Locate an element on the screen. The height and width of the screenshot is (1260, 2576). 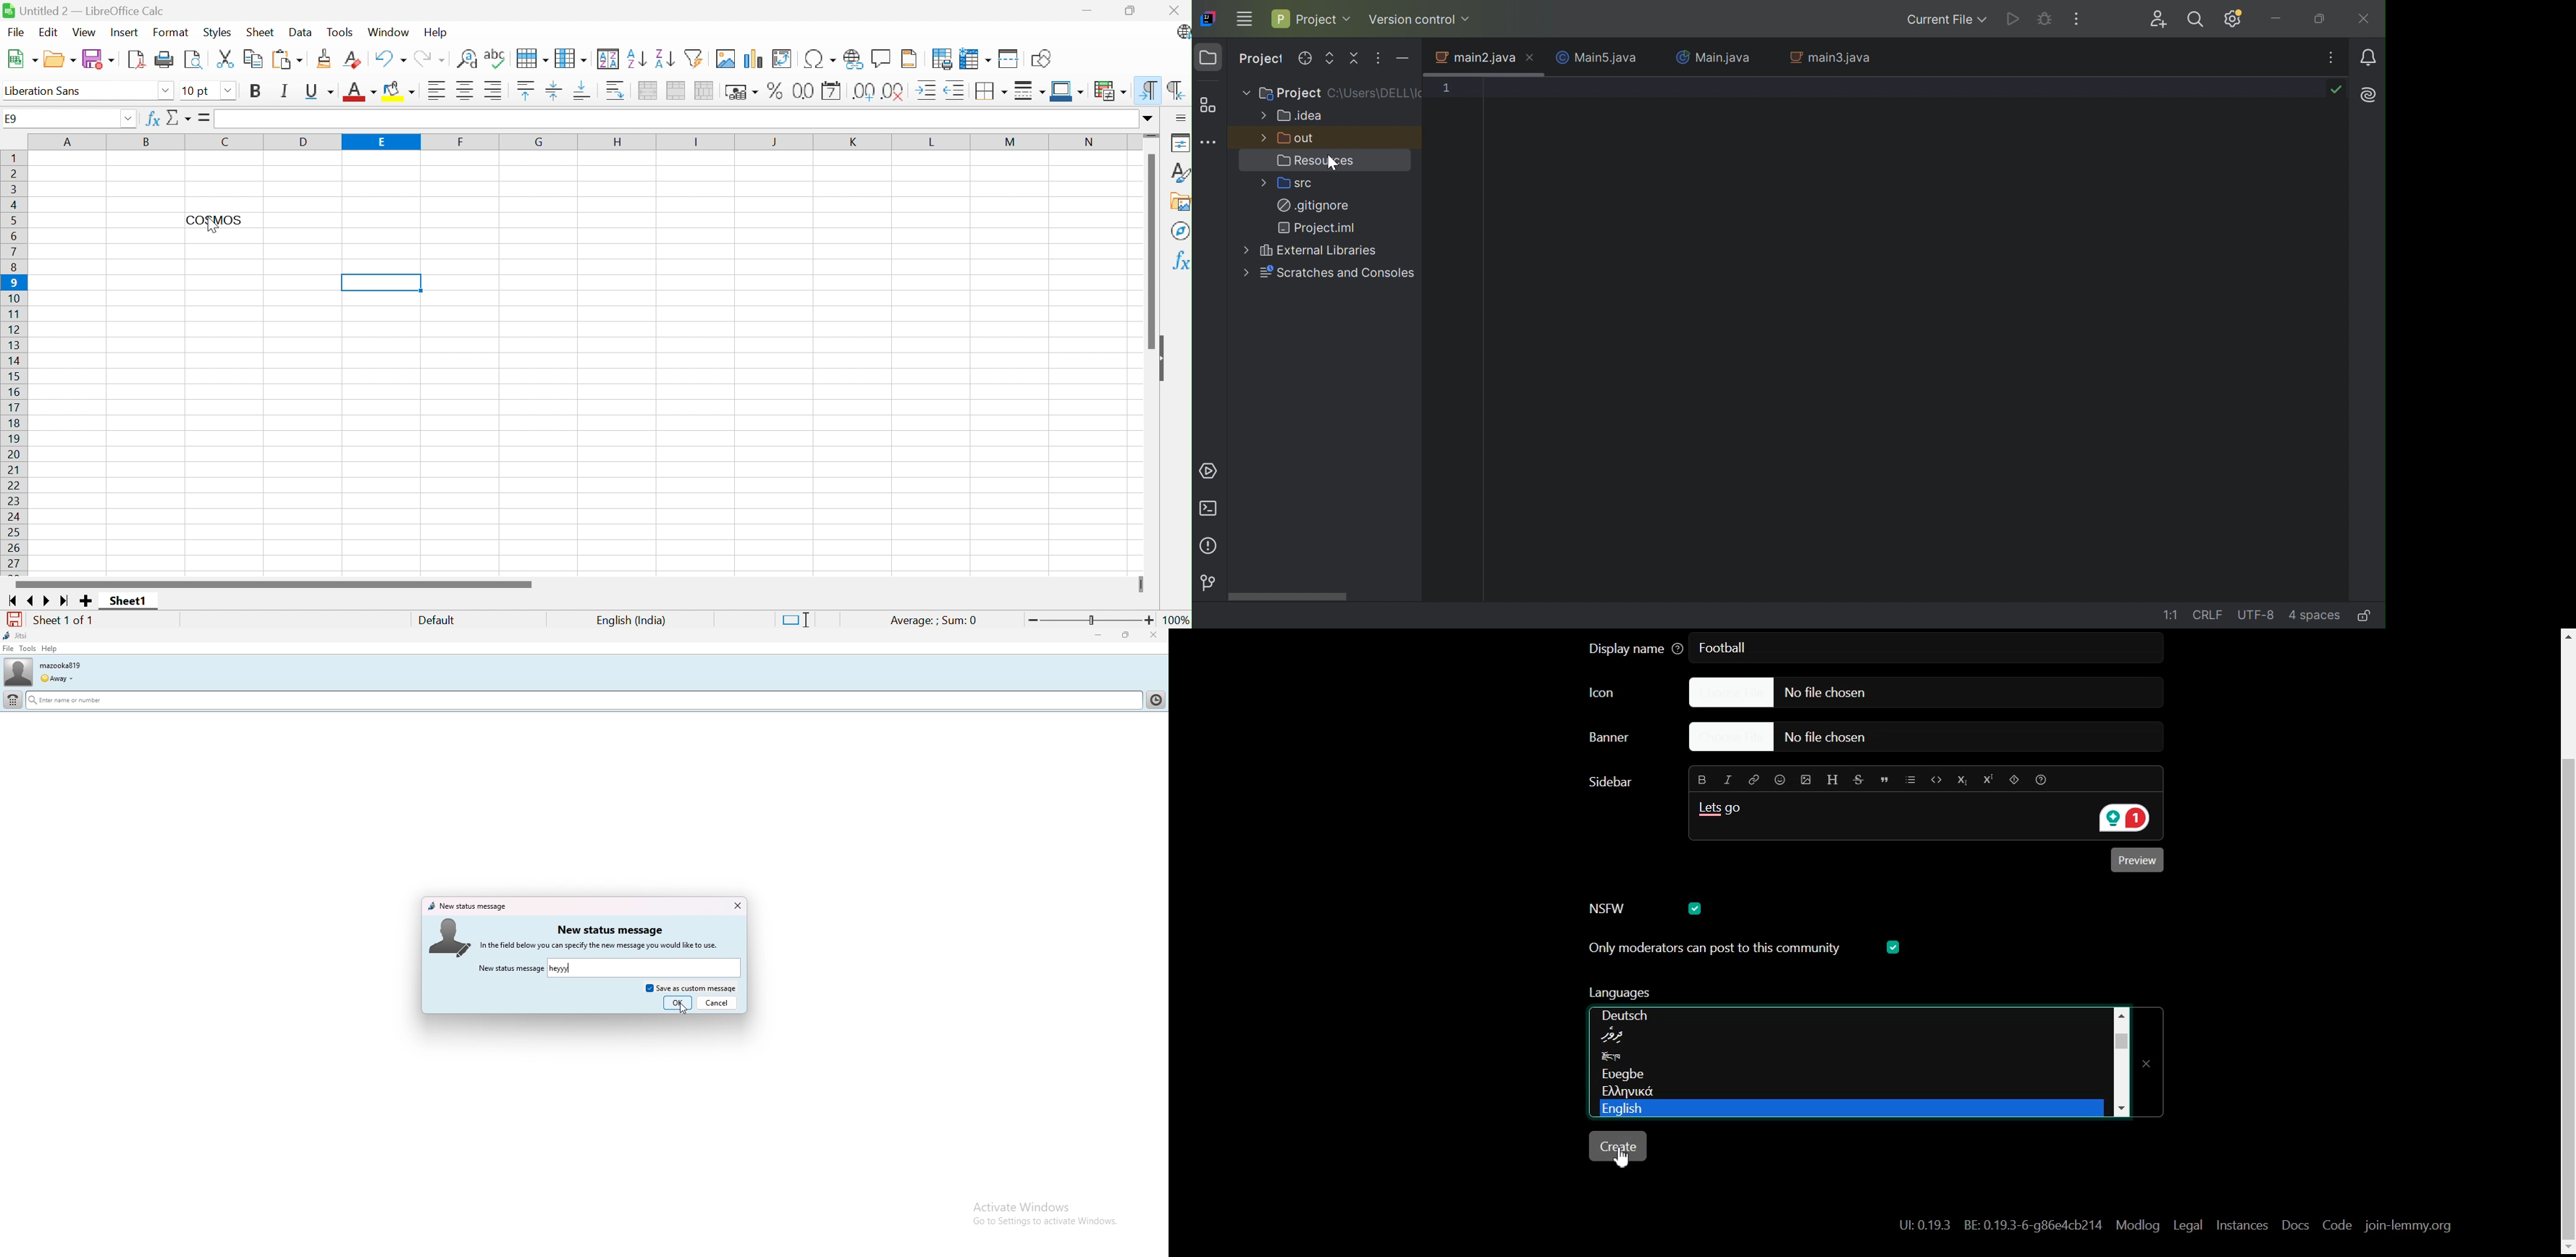
Export as PDF is located at coordinates (137, 59).